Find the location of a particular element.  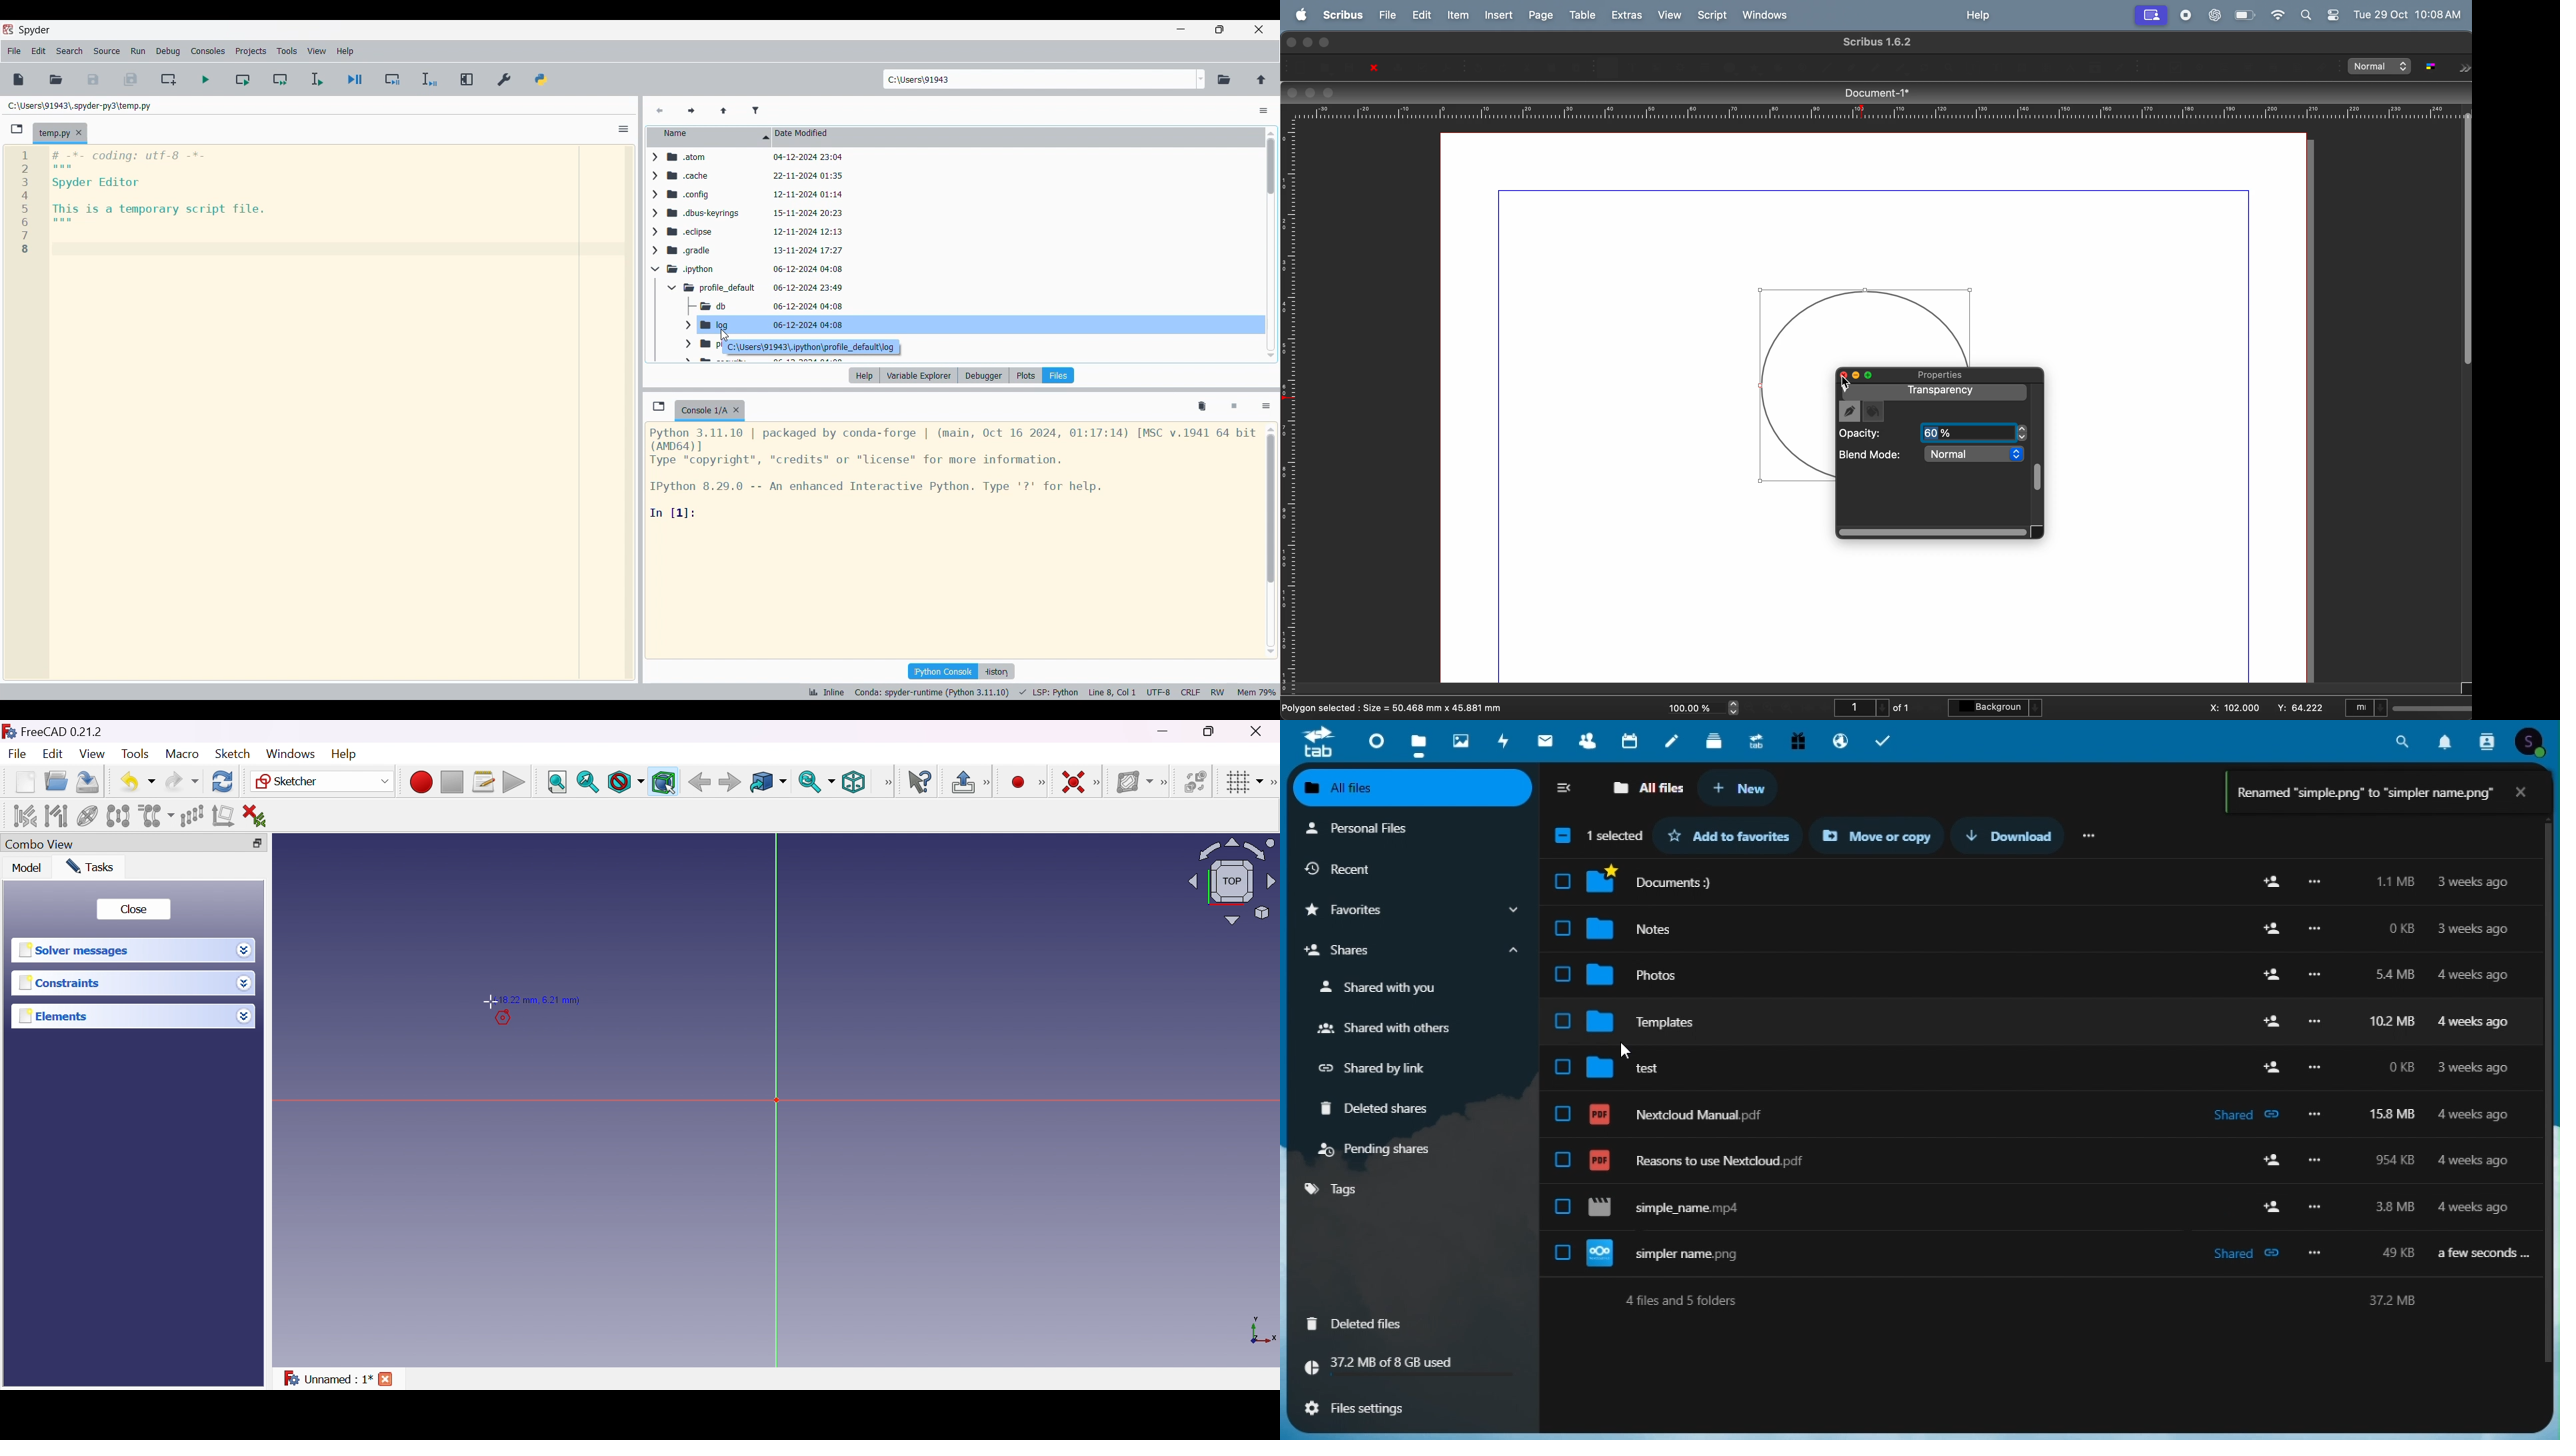

Select associated geometry is located at coordinates (56, 816).